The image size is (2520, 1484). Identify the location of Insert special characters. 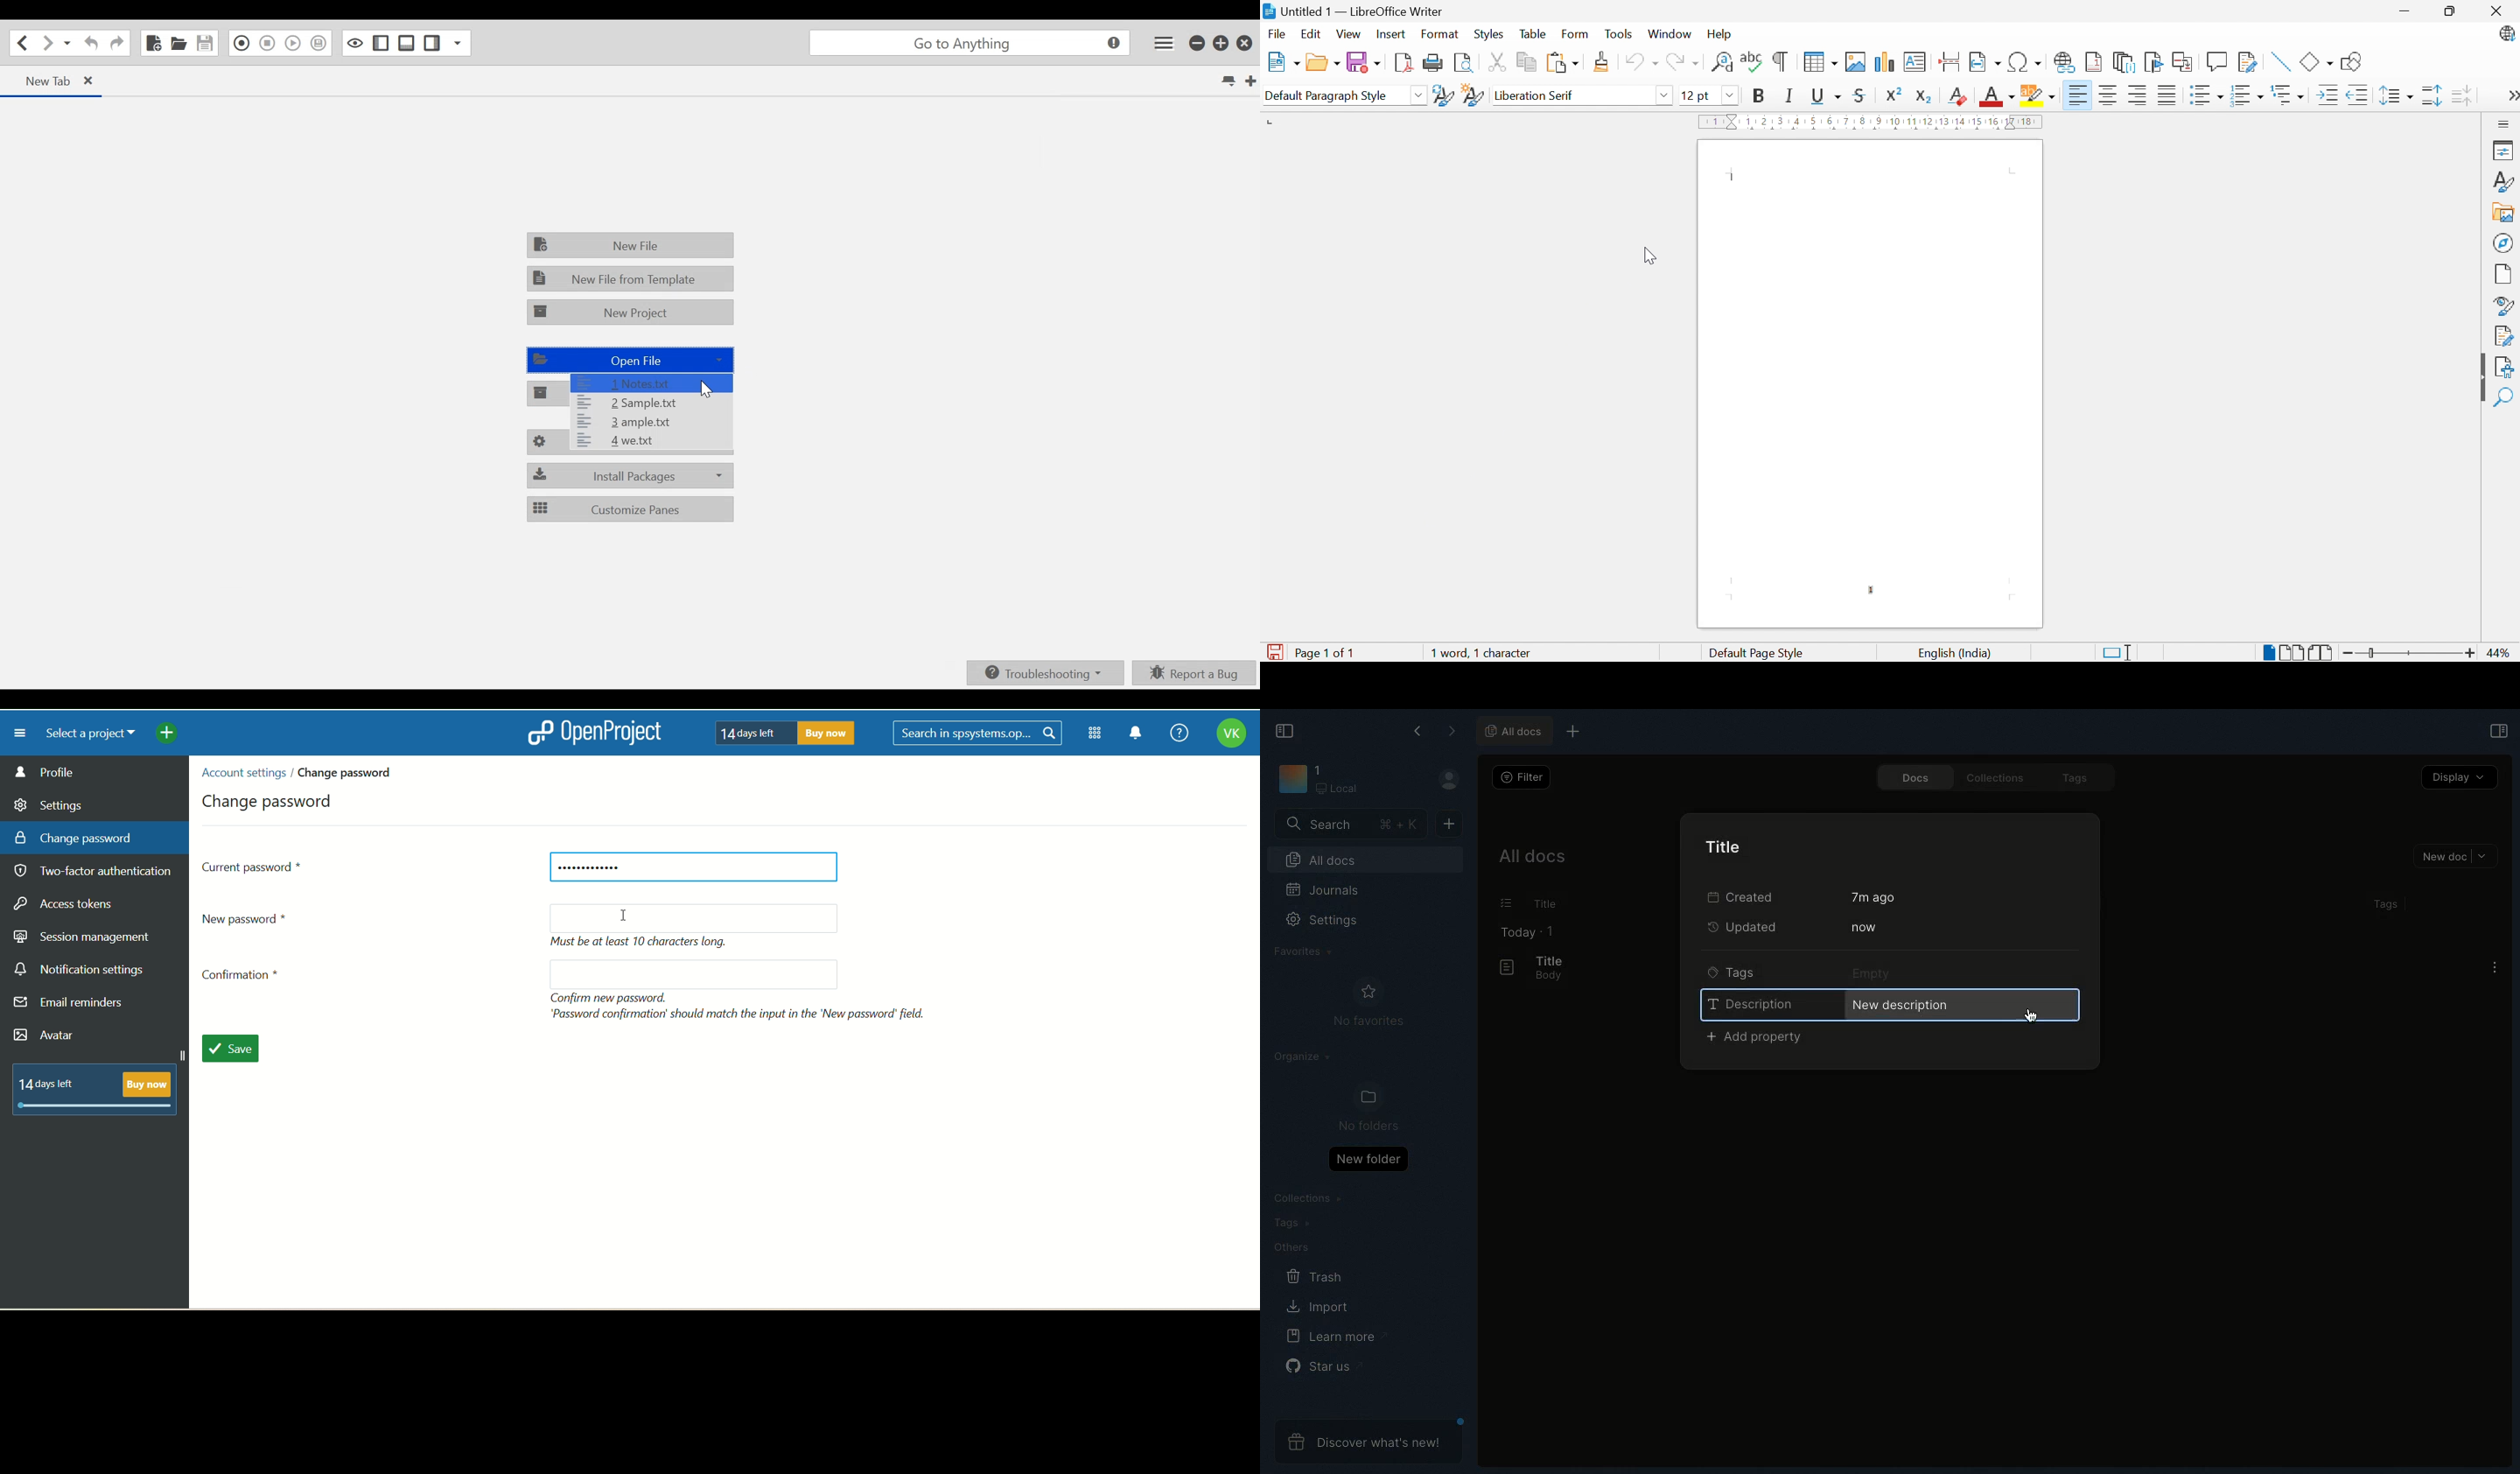
(2024, 62).